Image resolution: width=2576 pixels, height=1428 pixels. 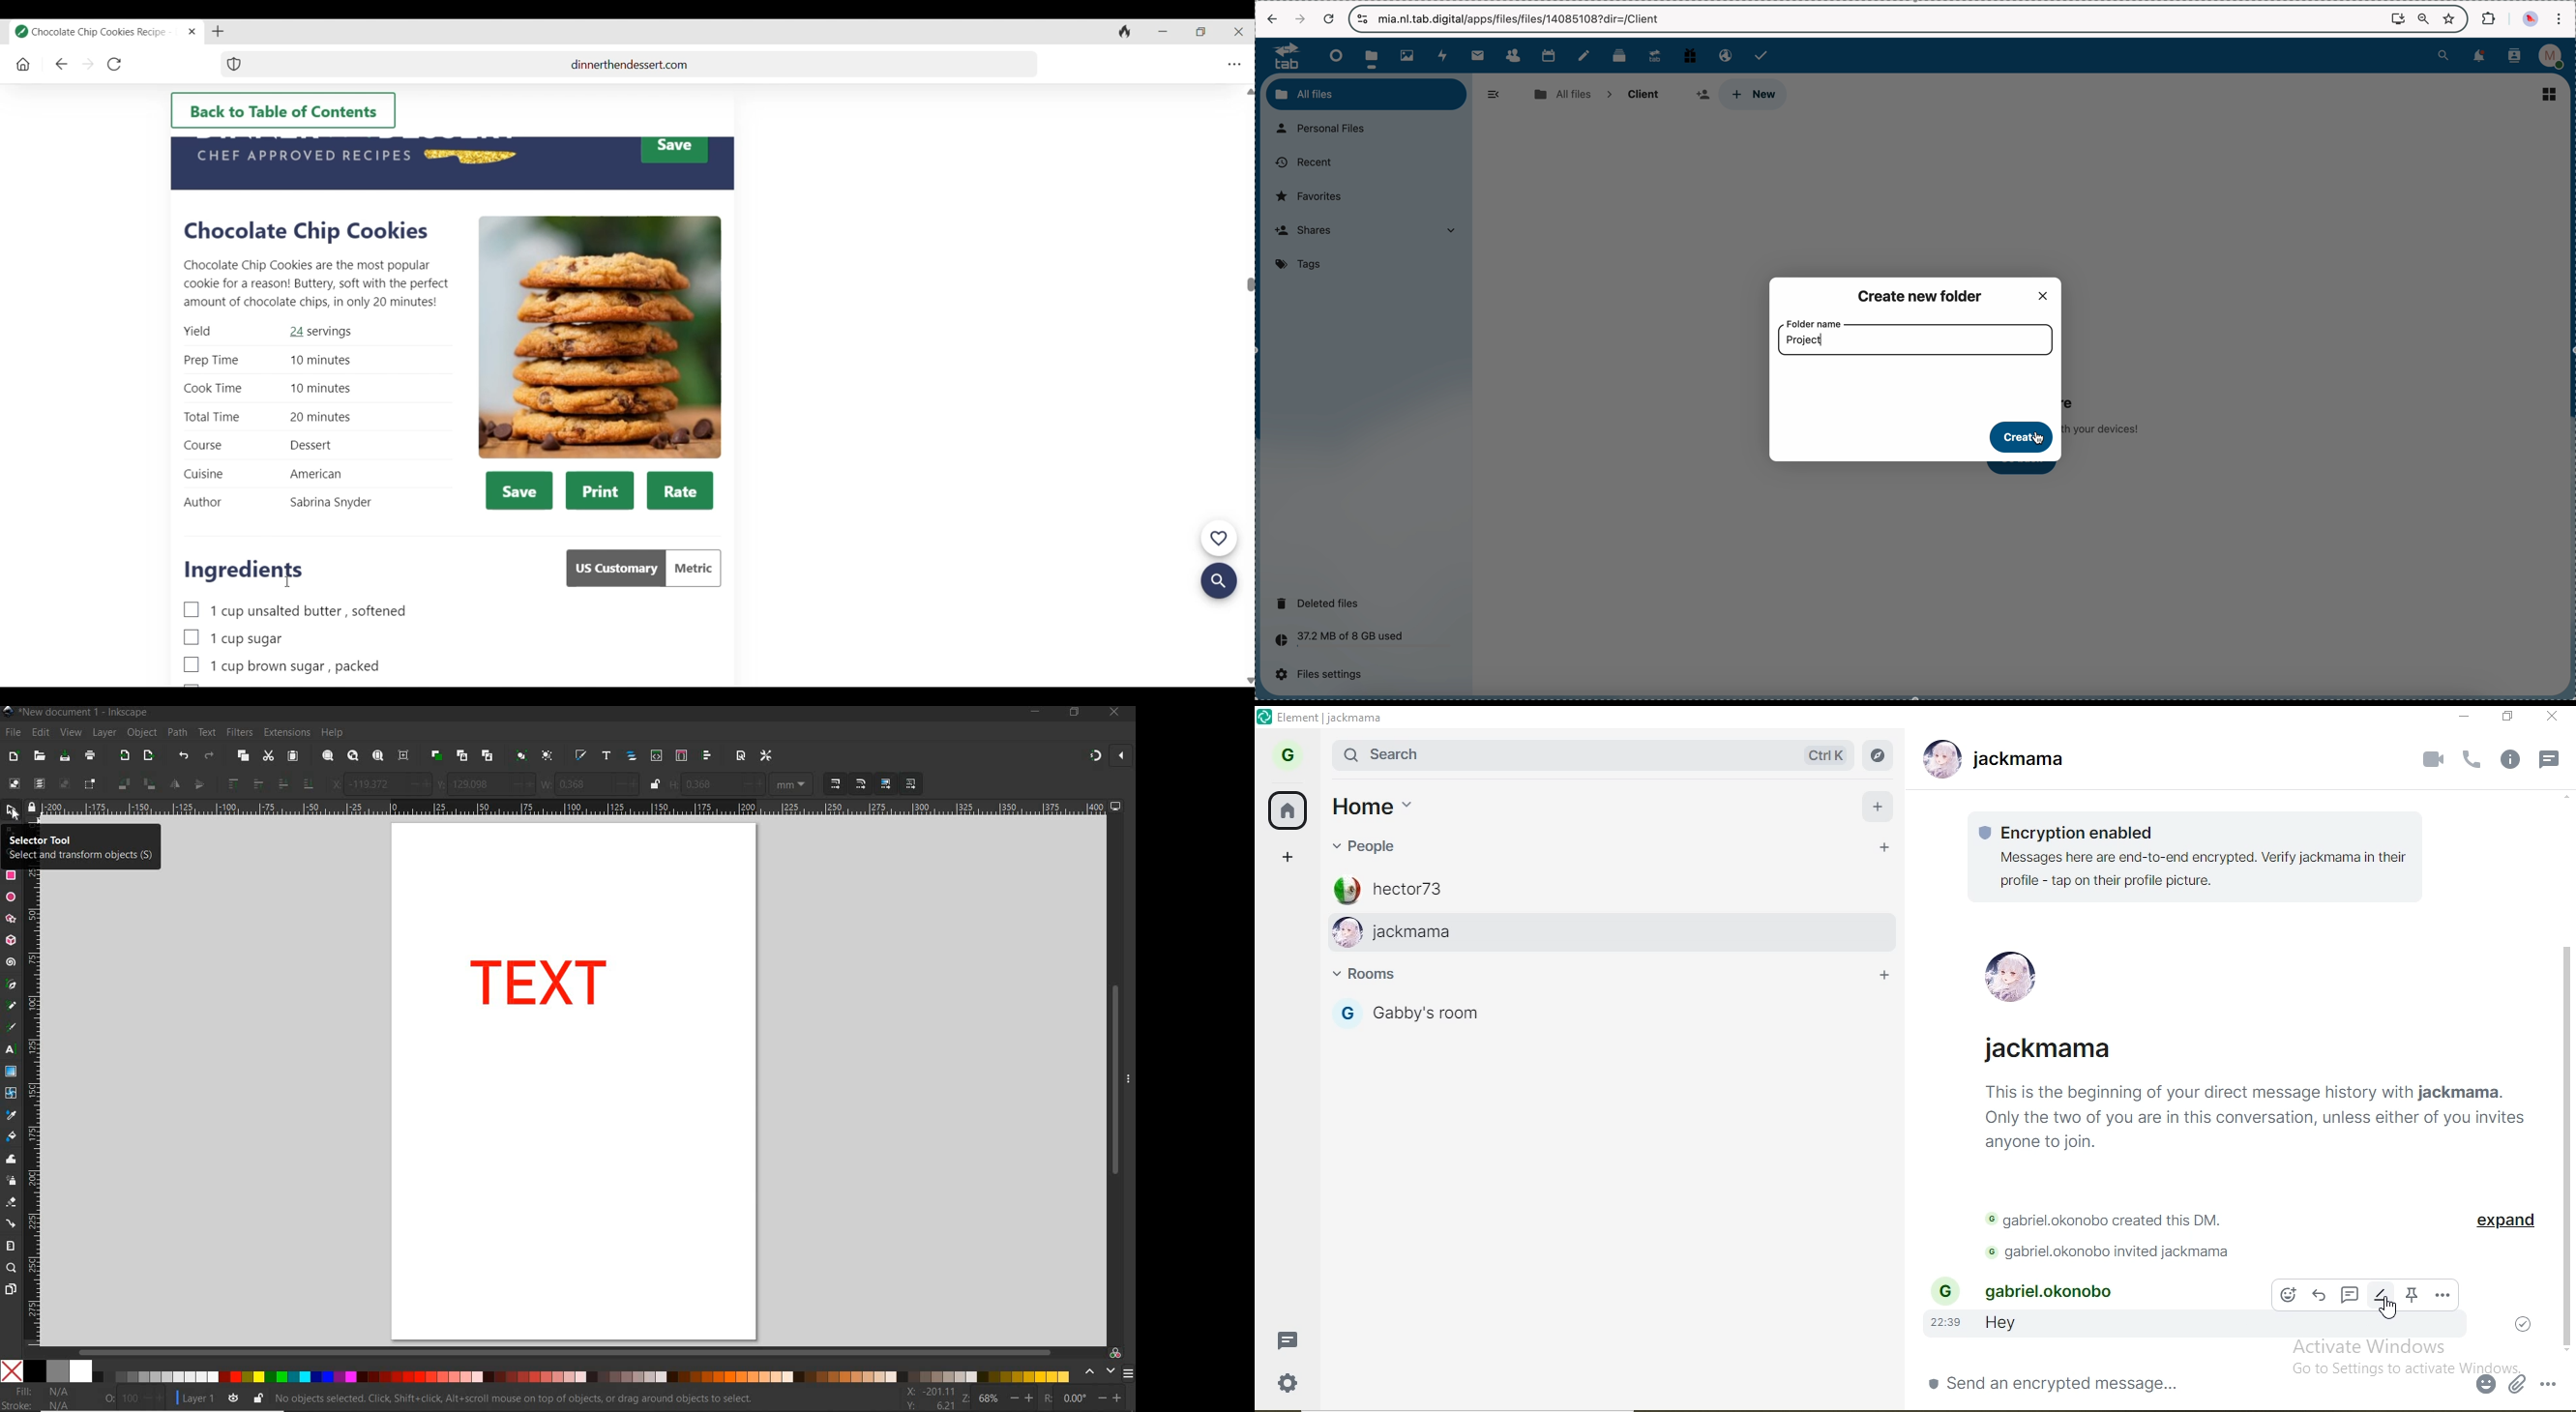 What do you see at coordinates (377, 757) in the screenshot?
I see `ZOOM PAGE` at bounding box center [377, 757].